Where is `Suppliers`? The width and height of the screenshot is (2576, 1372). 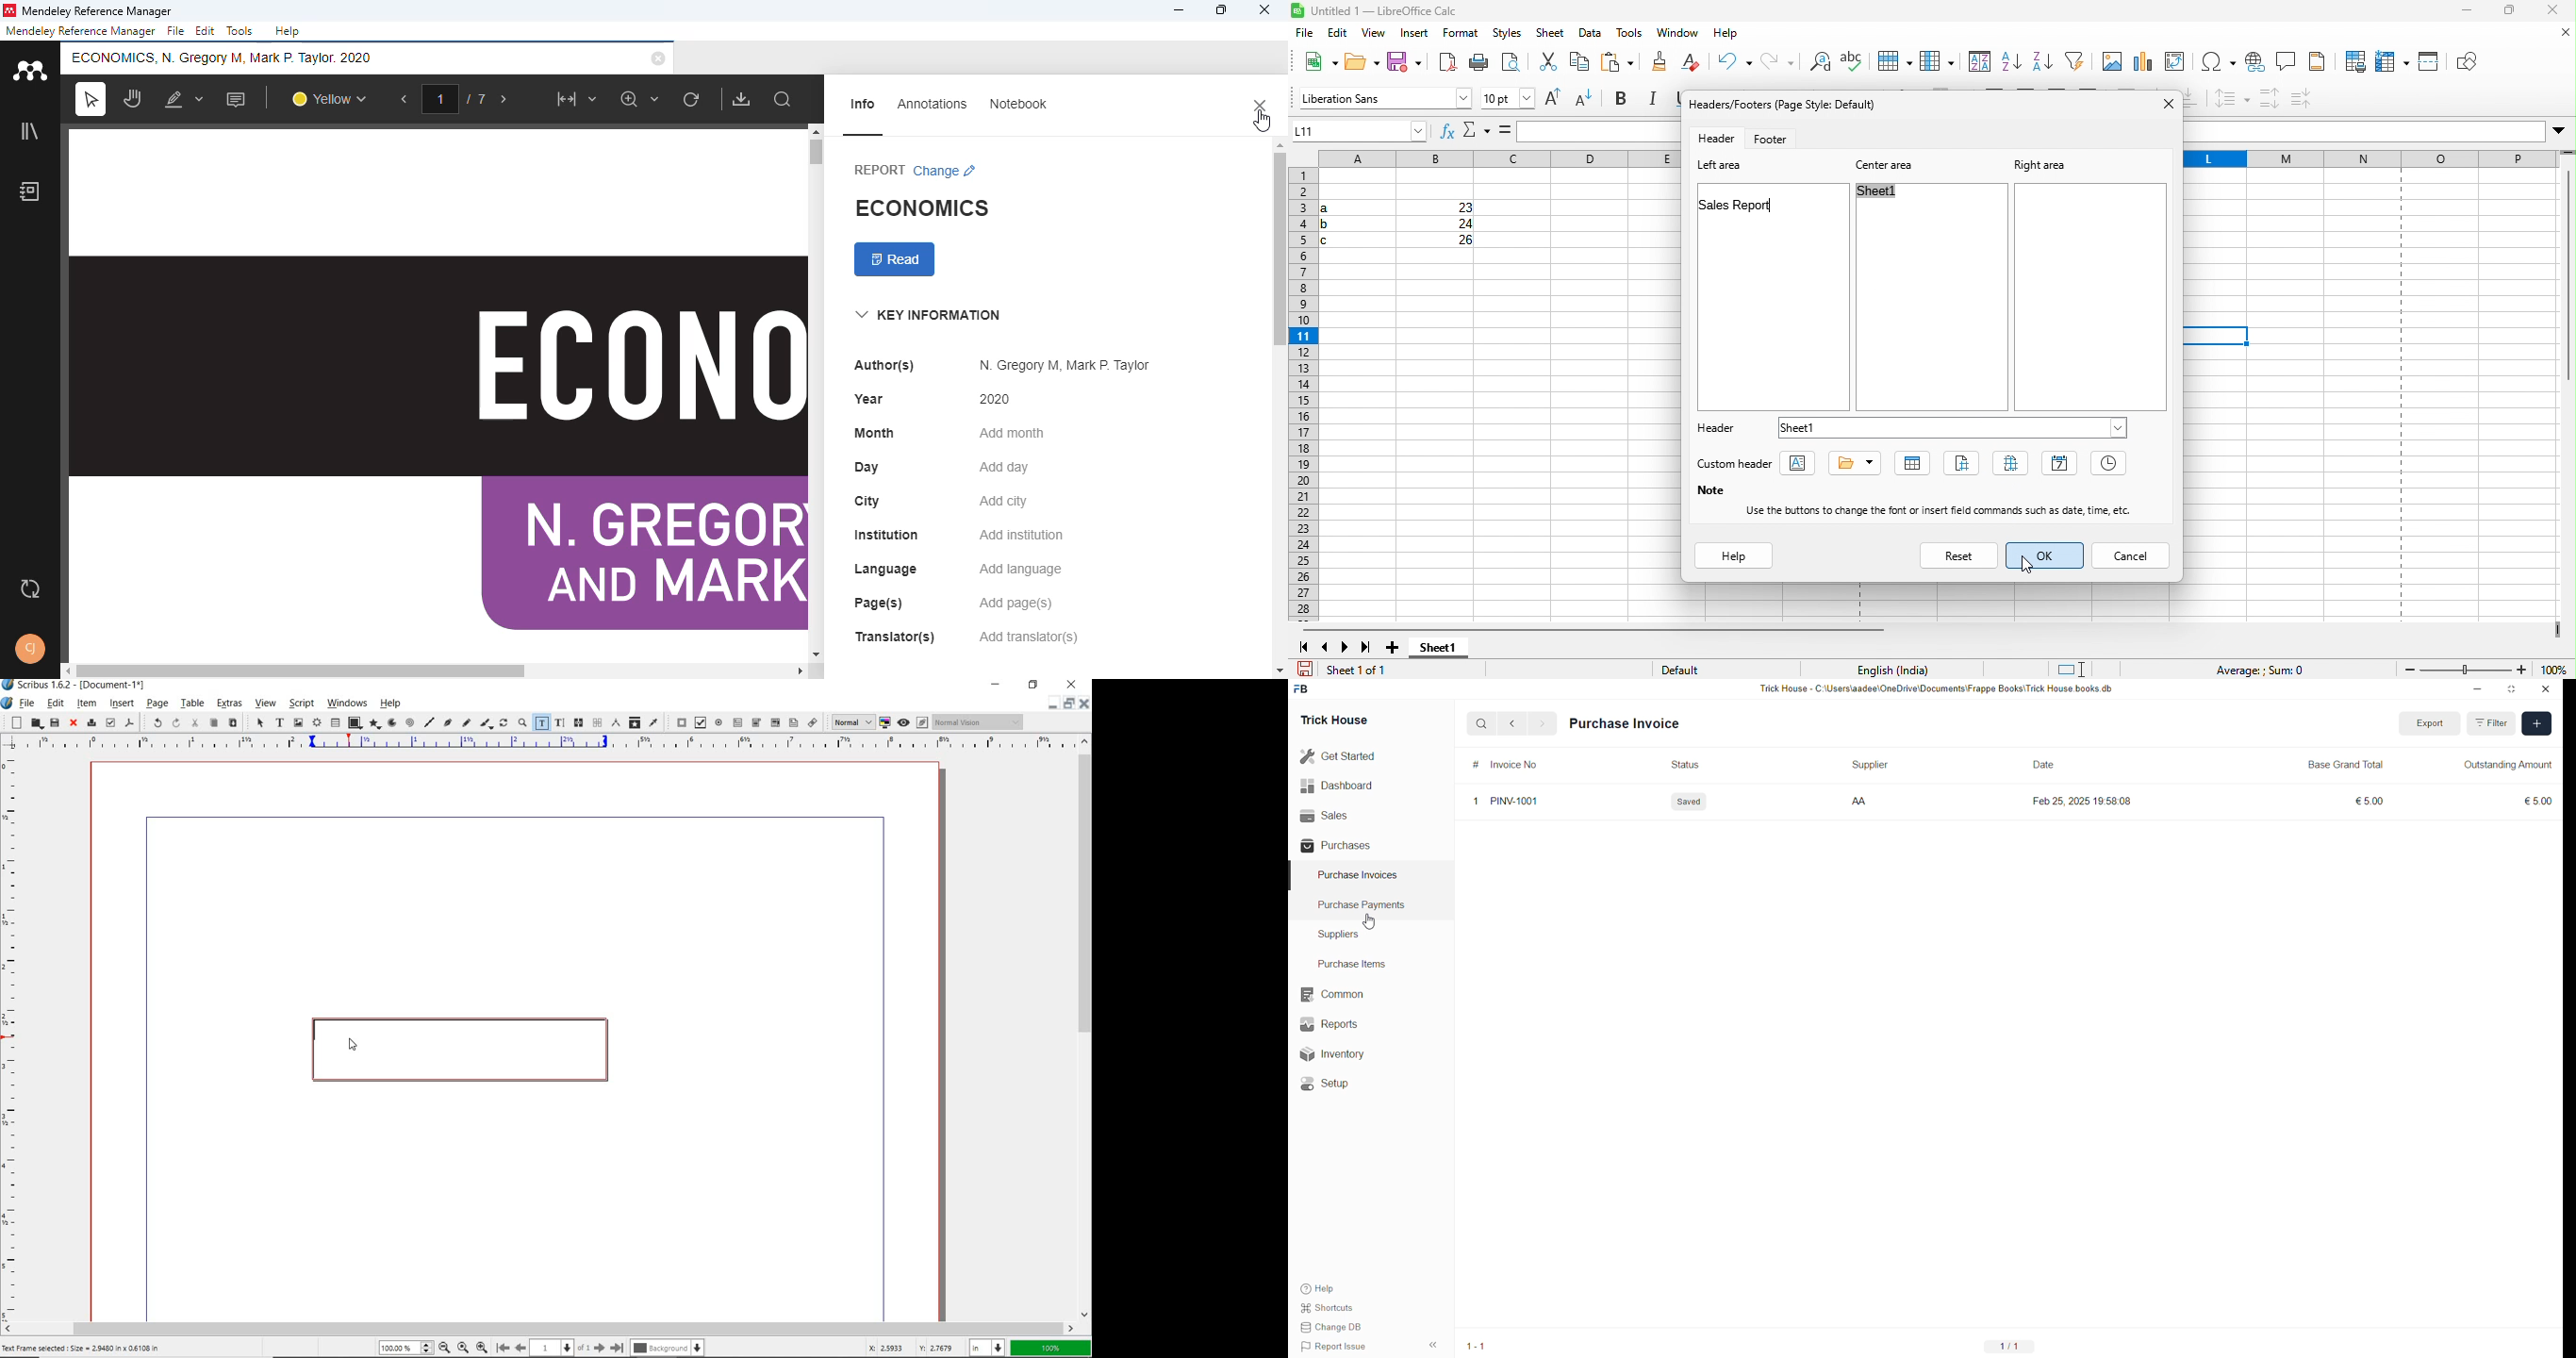
Suppliers is located at coordinates (1338, 934).